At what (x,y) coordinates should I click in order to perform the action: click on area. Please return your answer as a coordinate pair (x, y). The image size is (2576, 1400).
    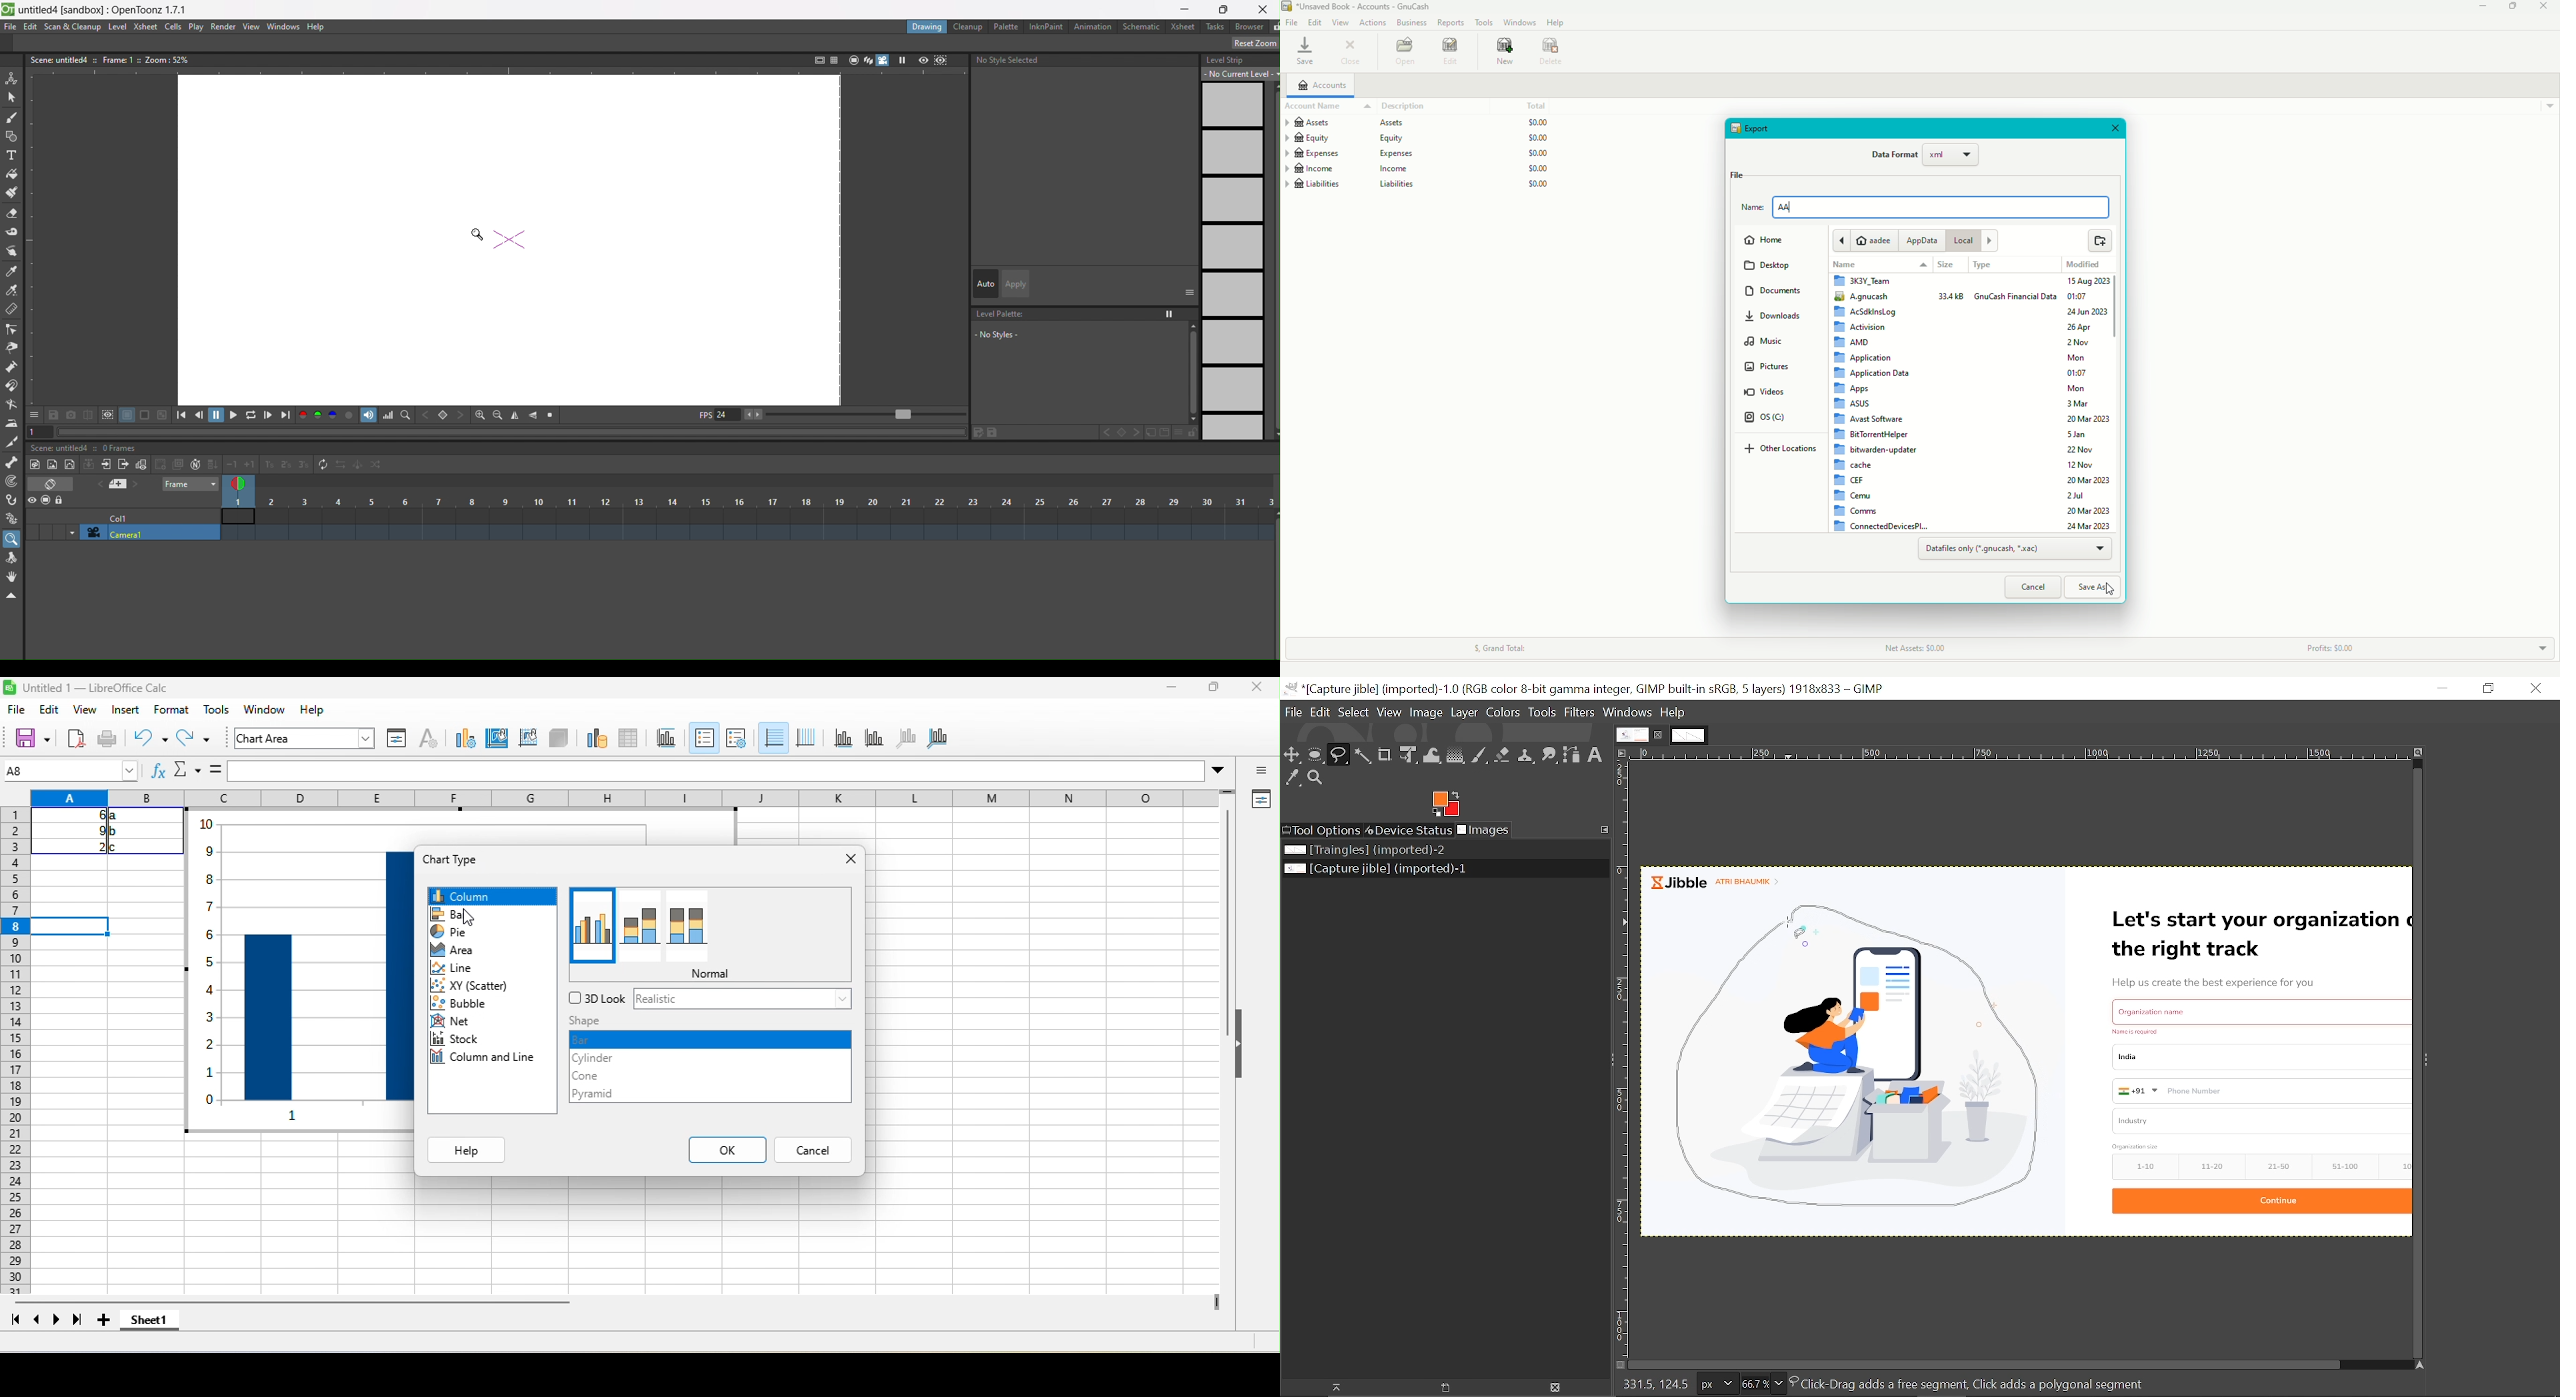
    Looking at the image, I should click on (464, 951).